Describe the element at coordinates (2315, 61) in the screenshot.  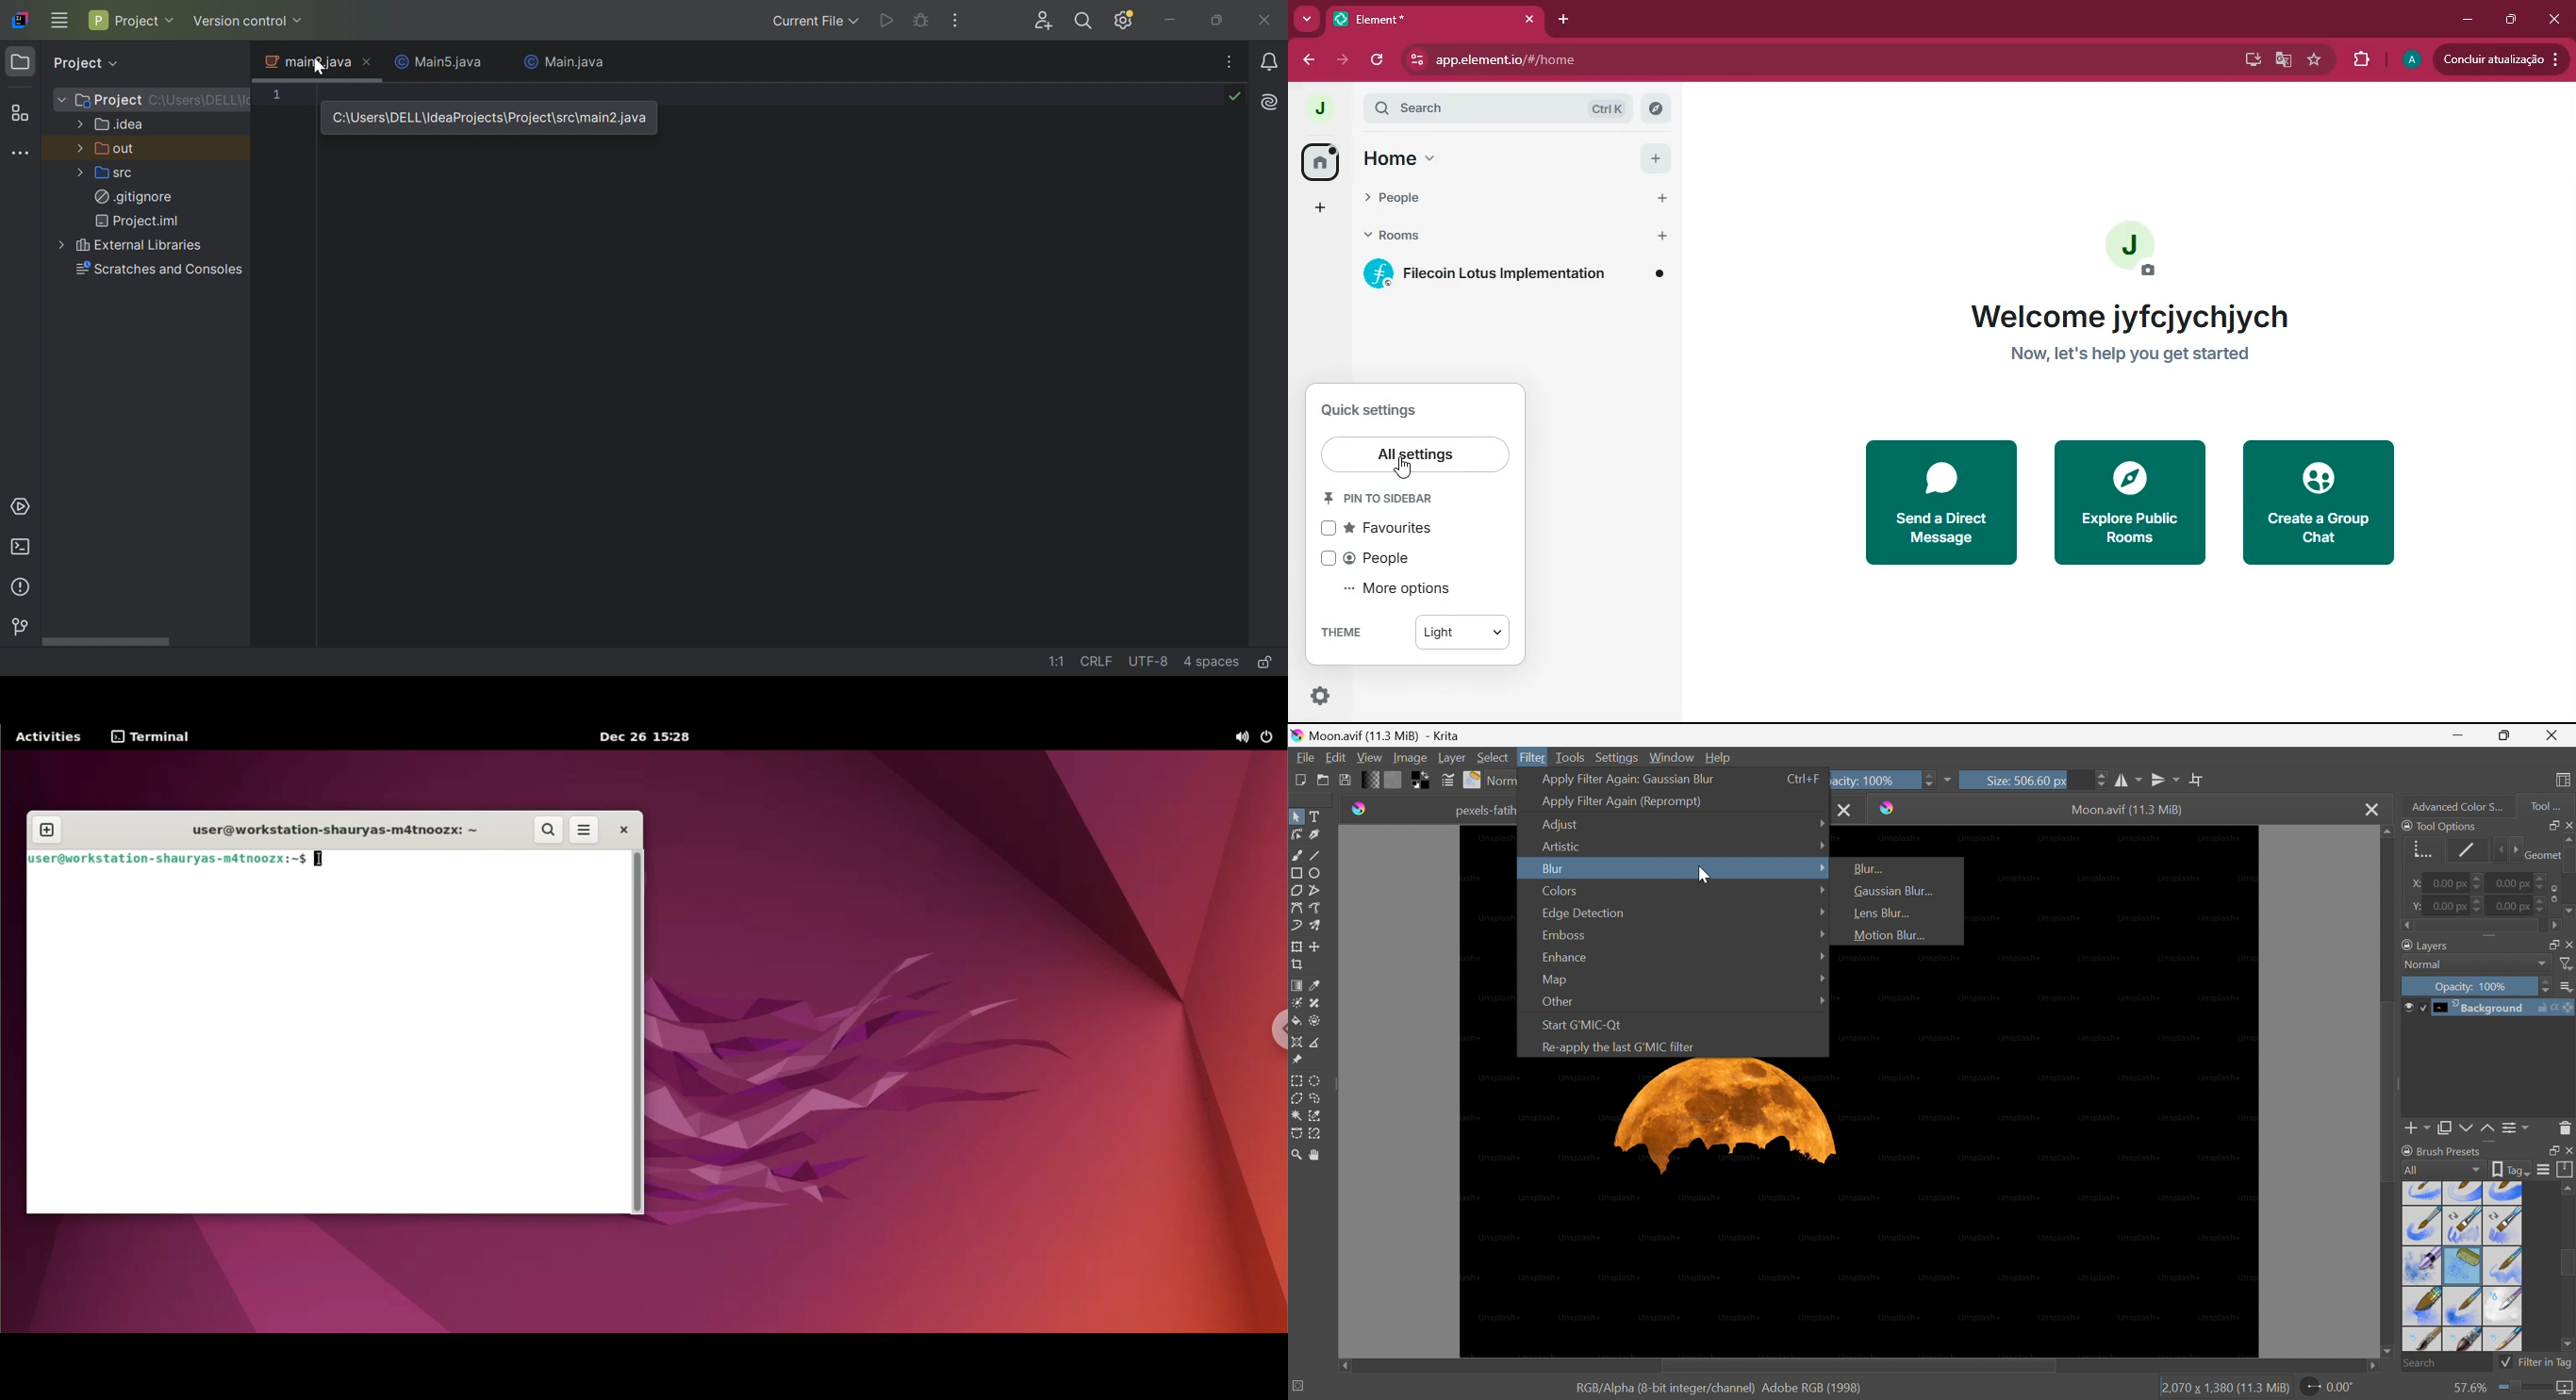
I see `bookmark` at that location.